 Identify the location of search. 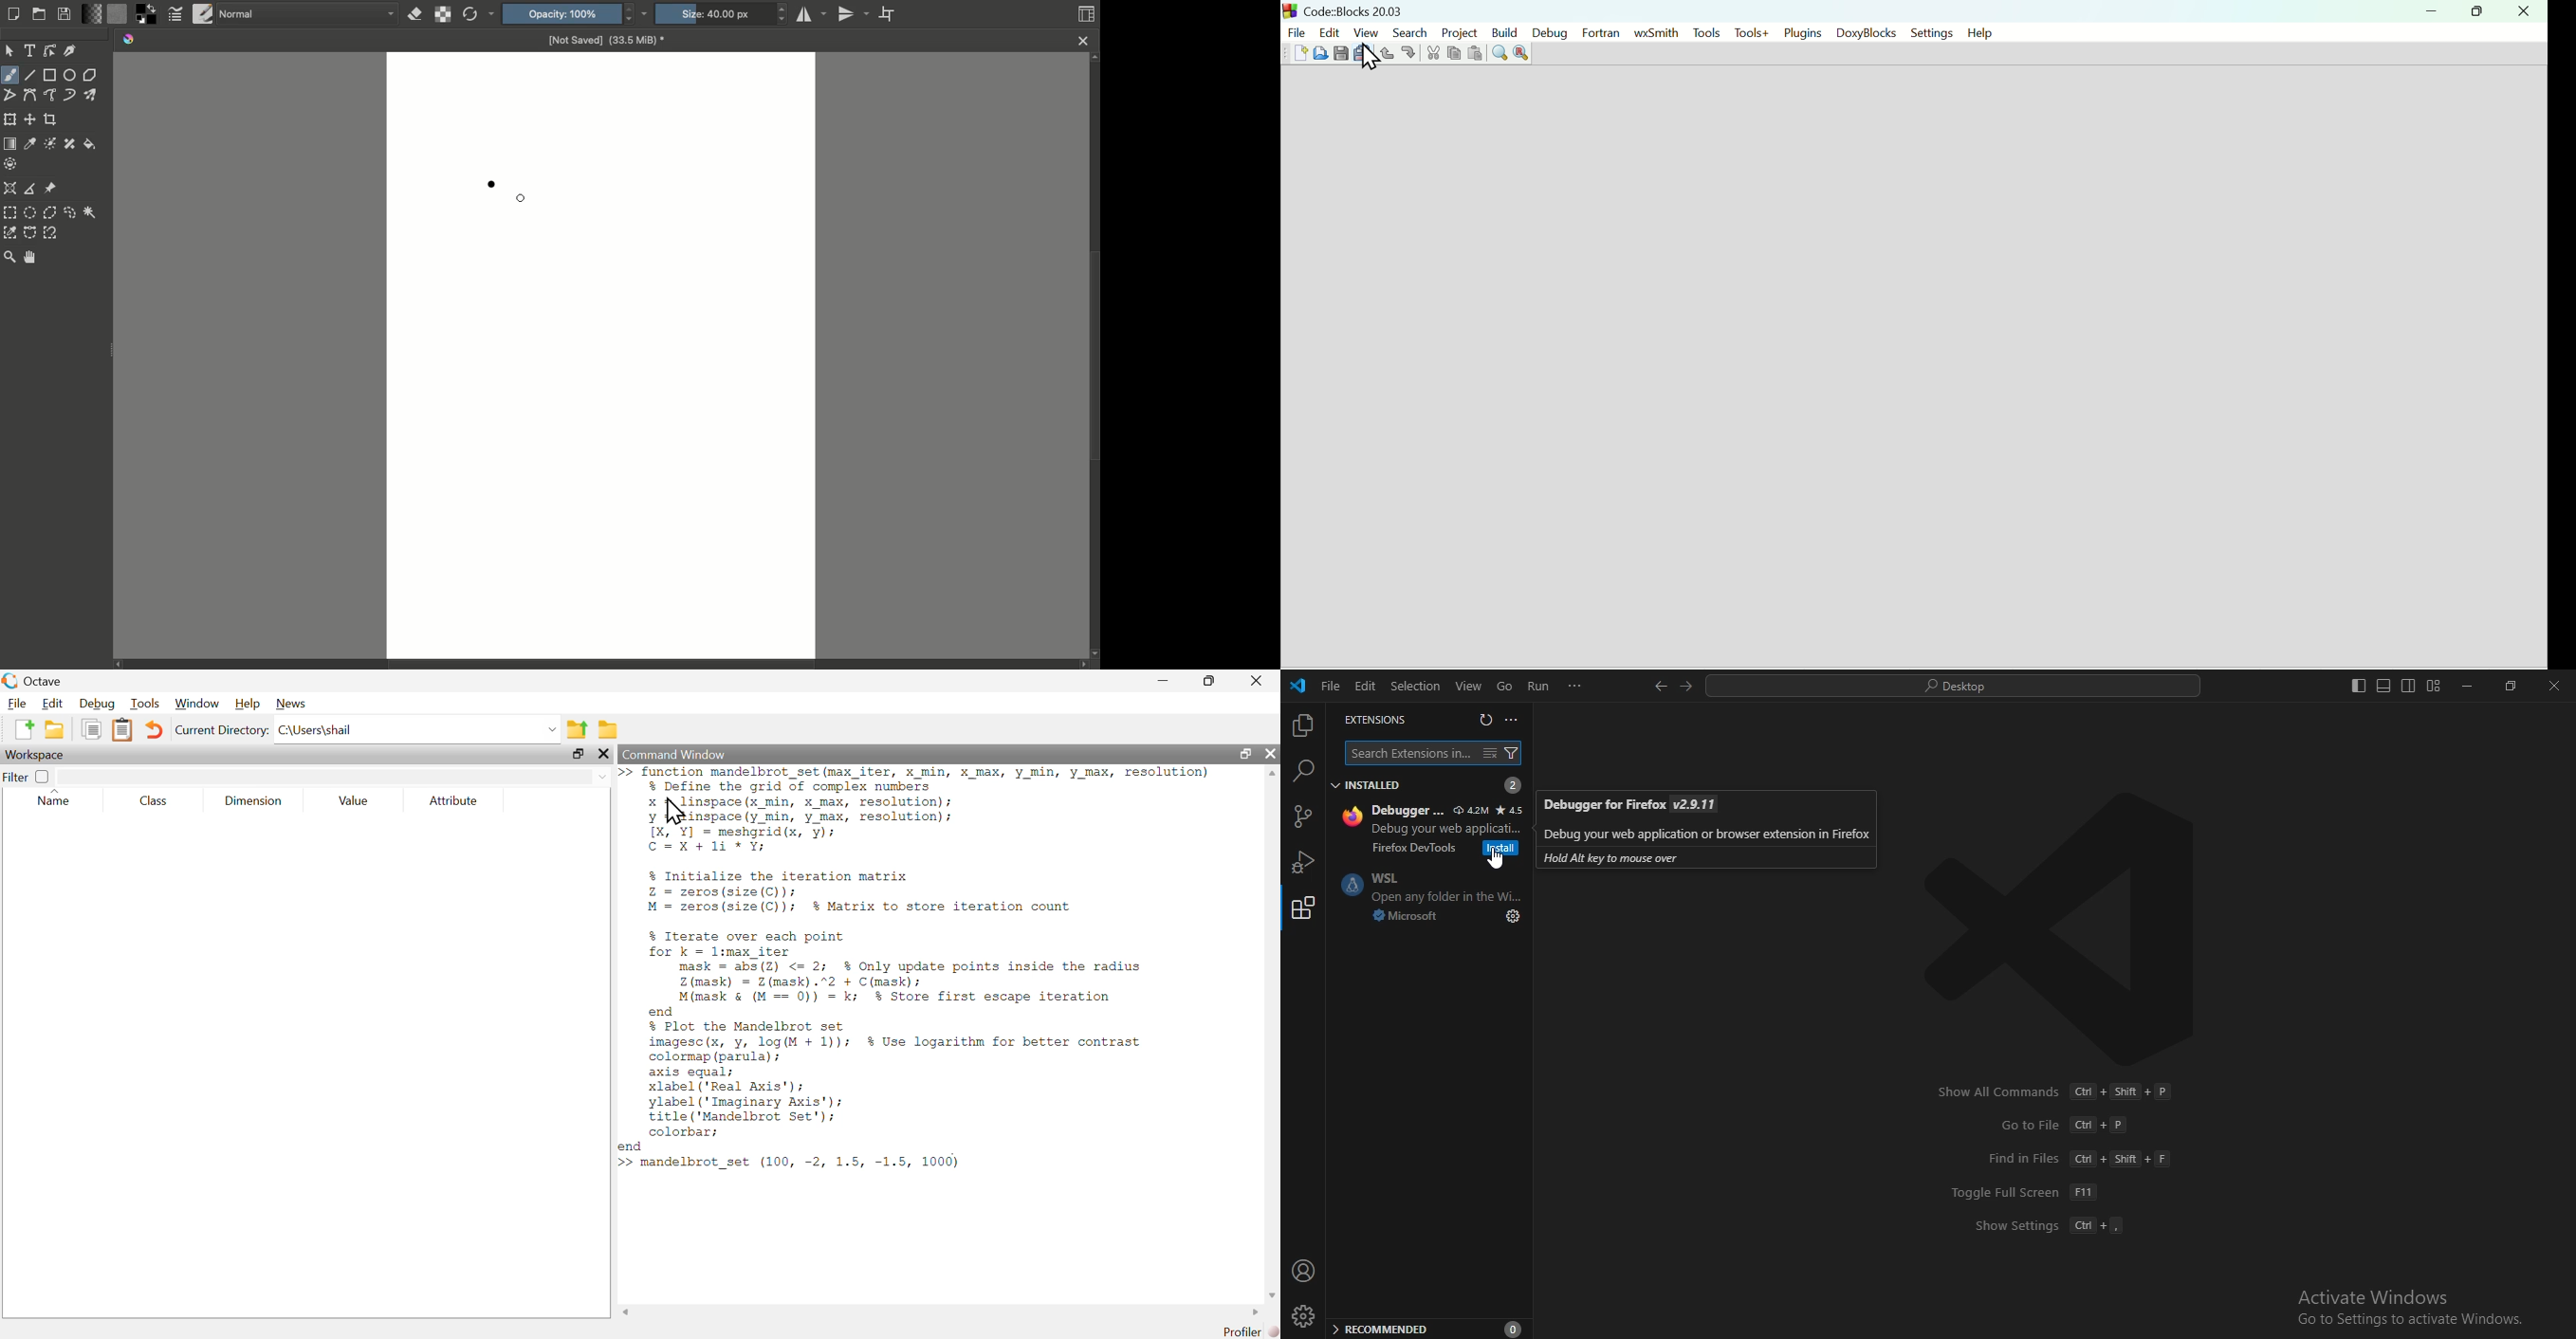
(1301, 771).